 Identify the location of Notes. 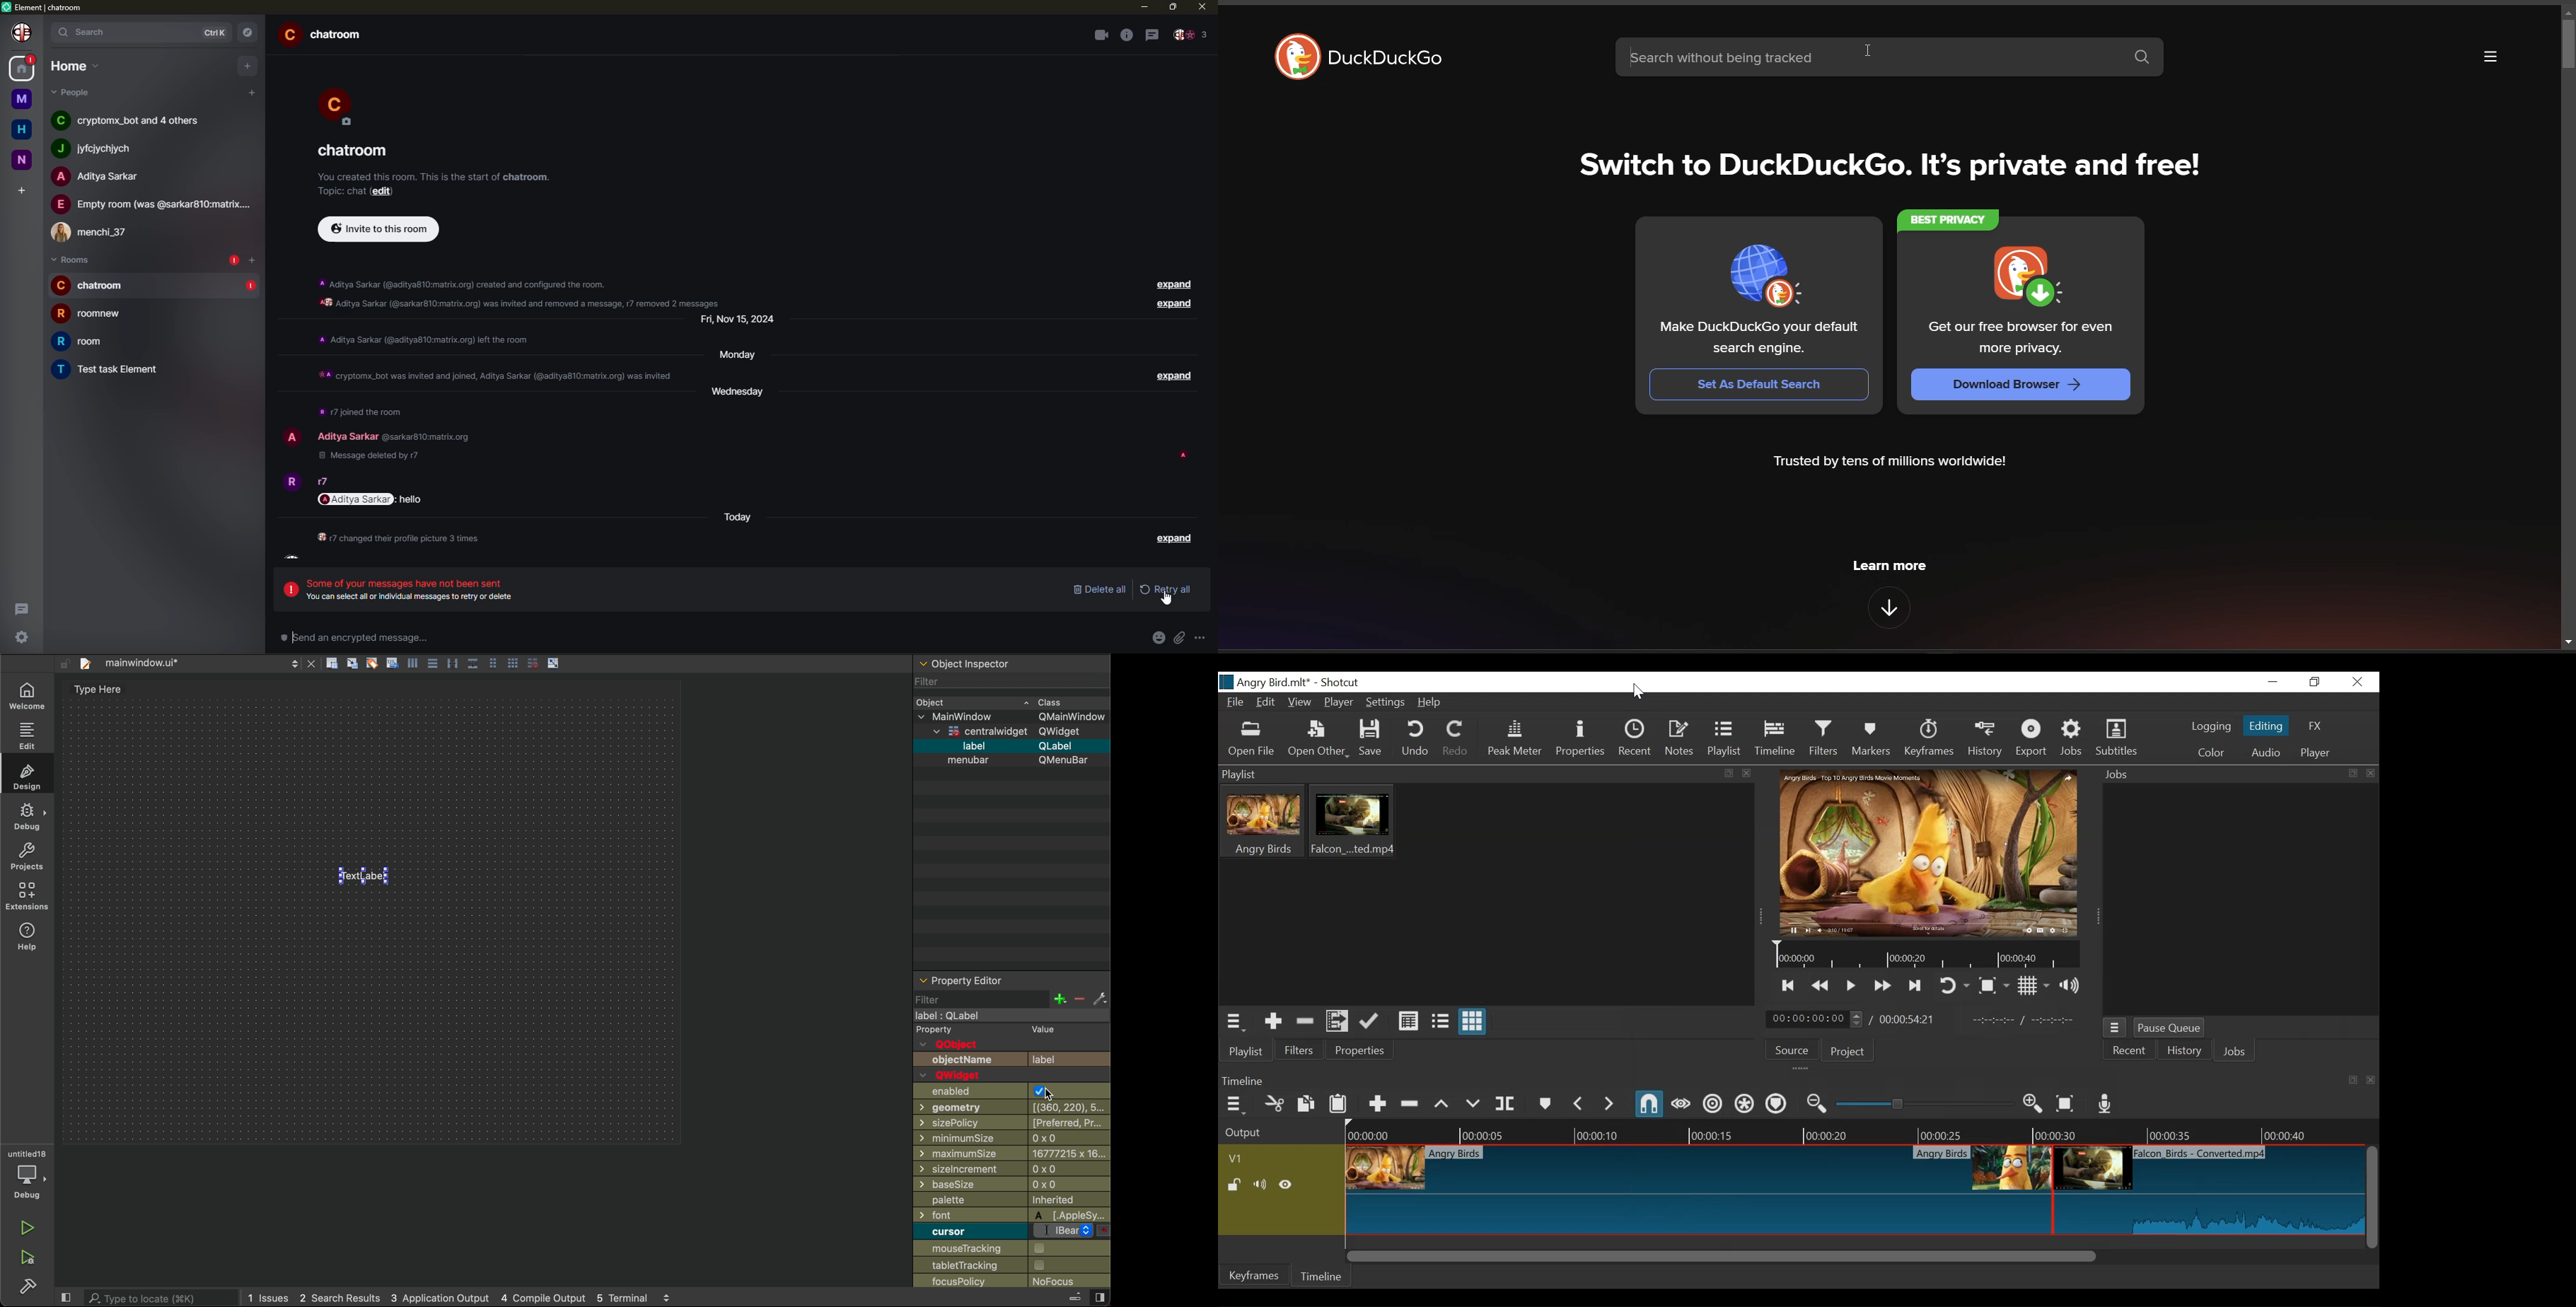
(1681, 738).